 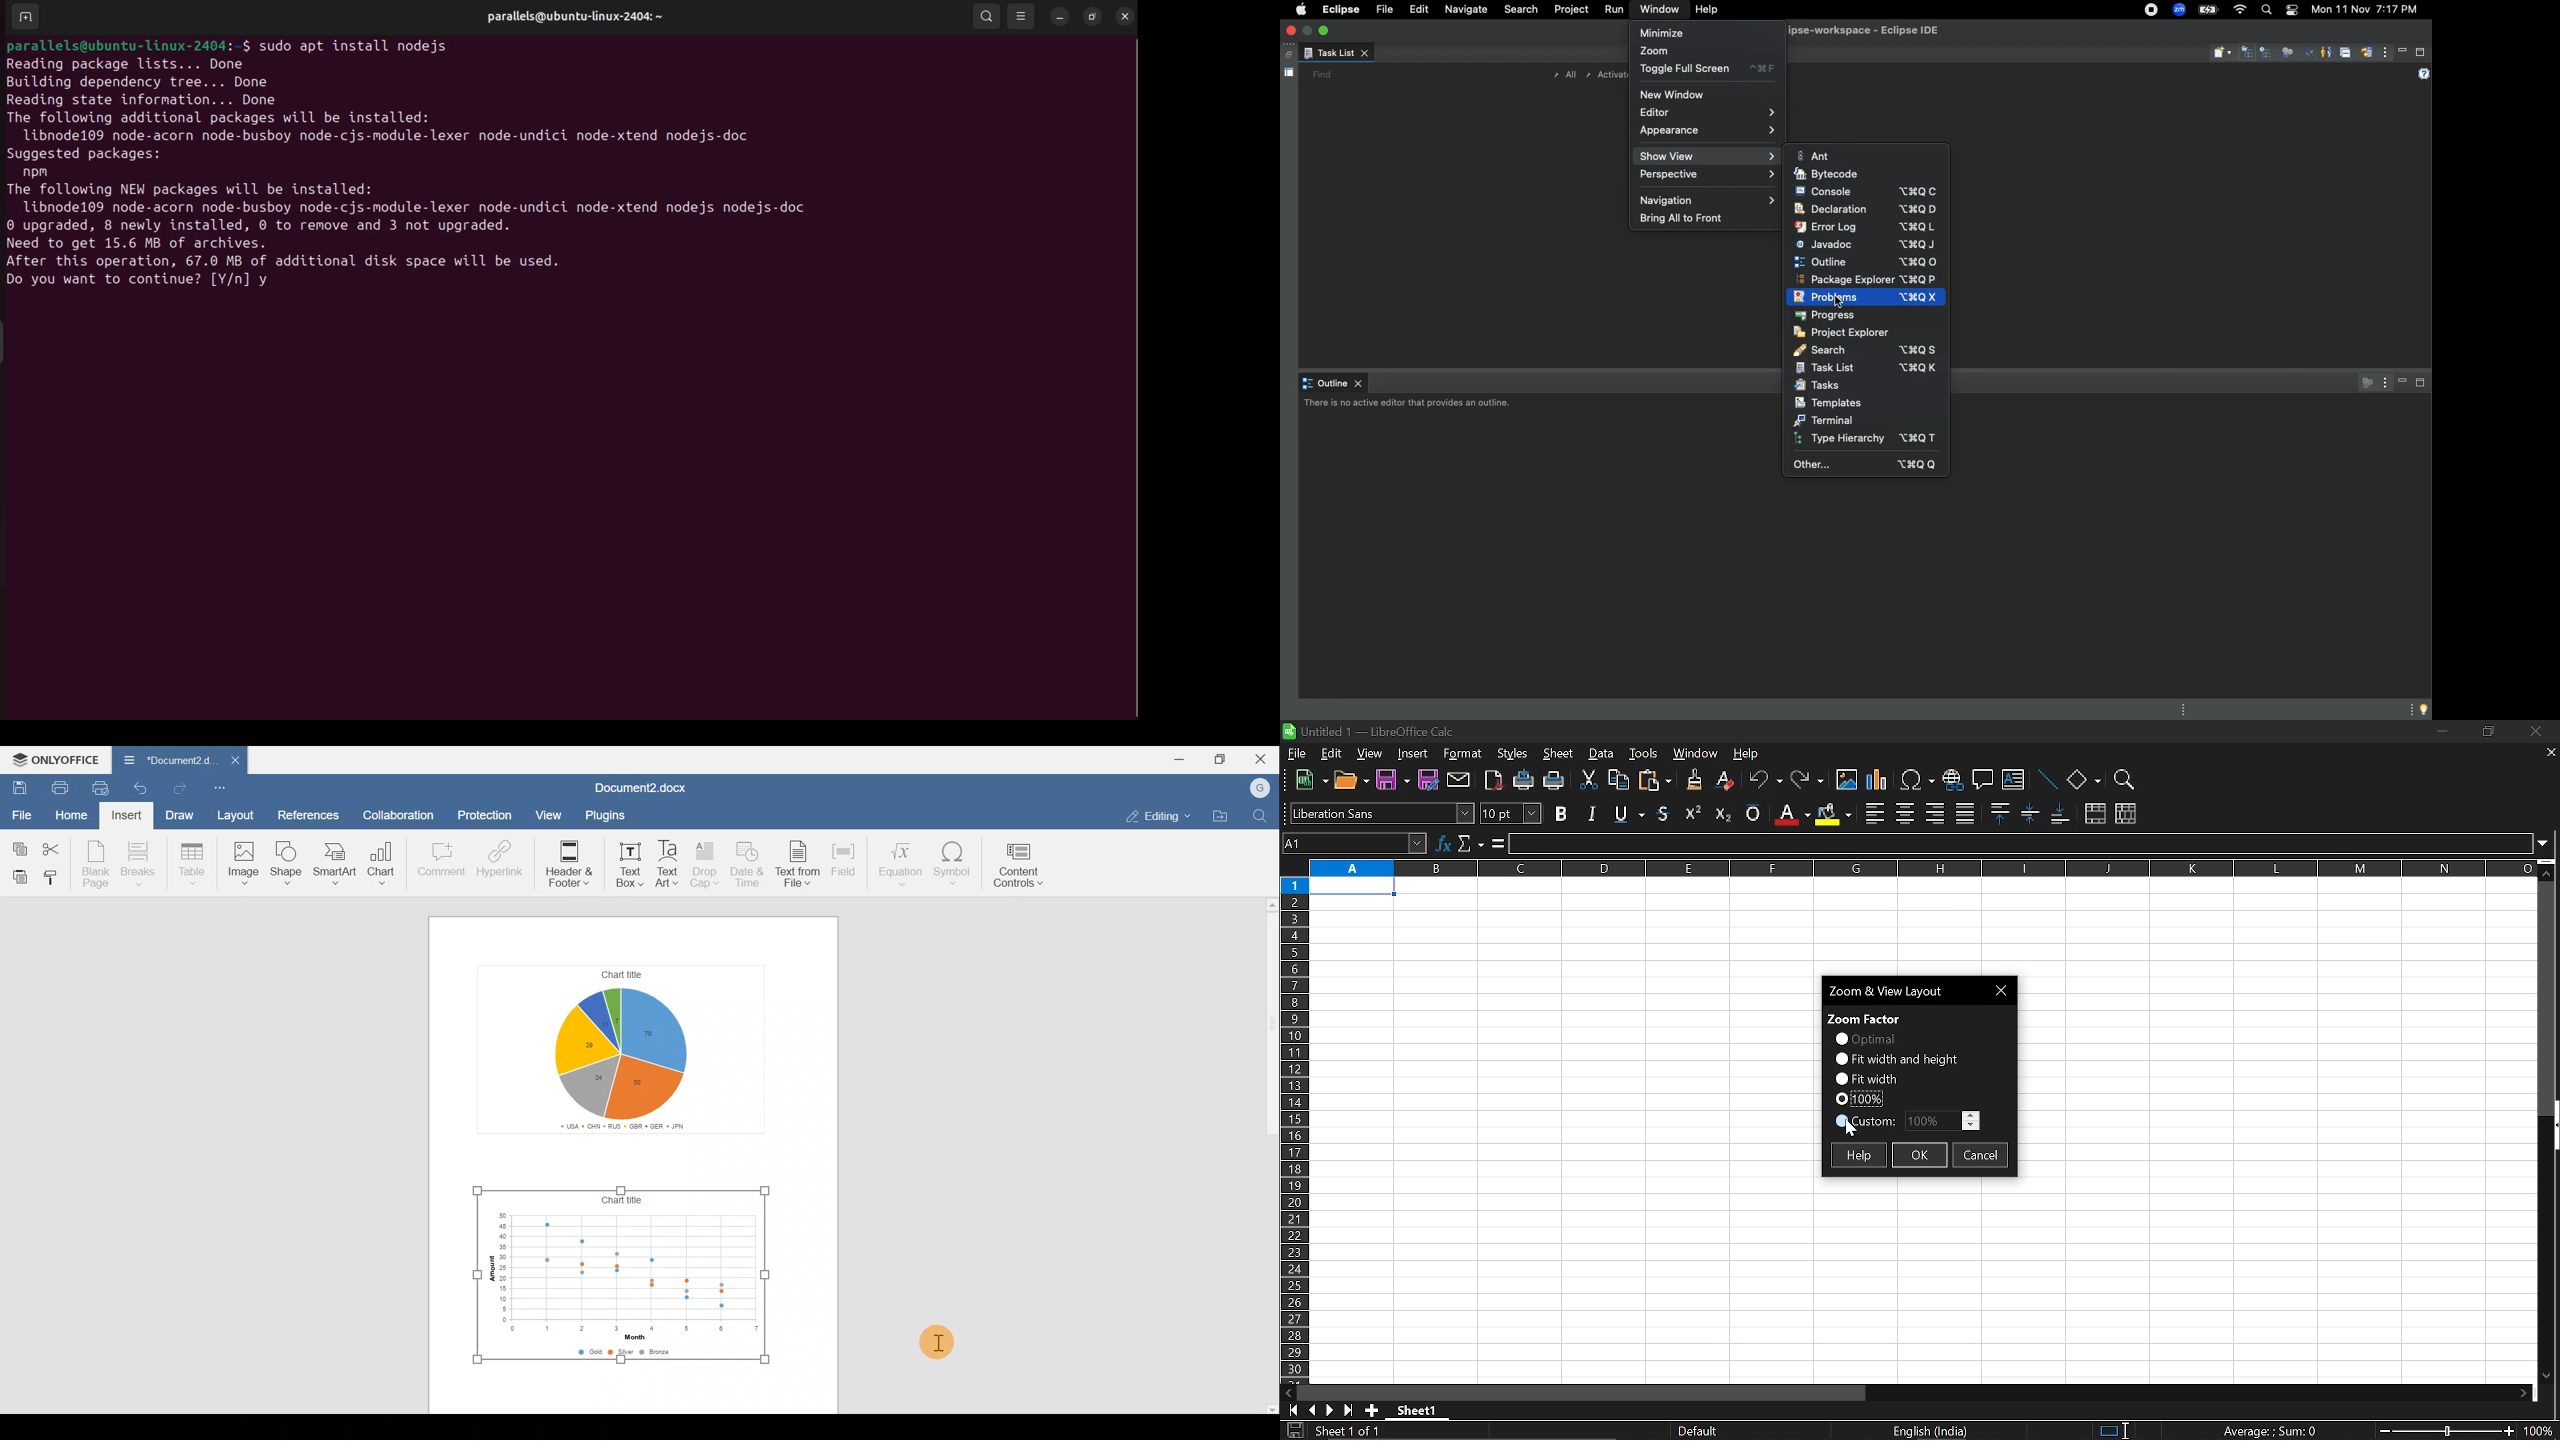 I want to click on vertical scrollbar, so click(x=2552, y=1127).